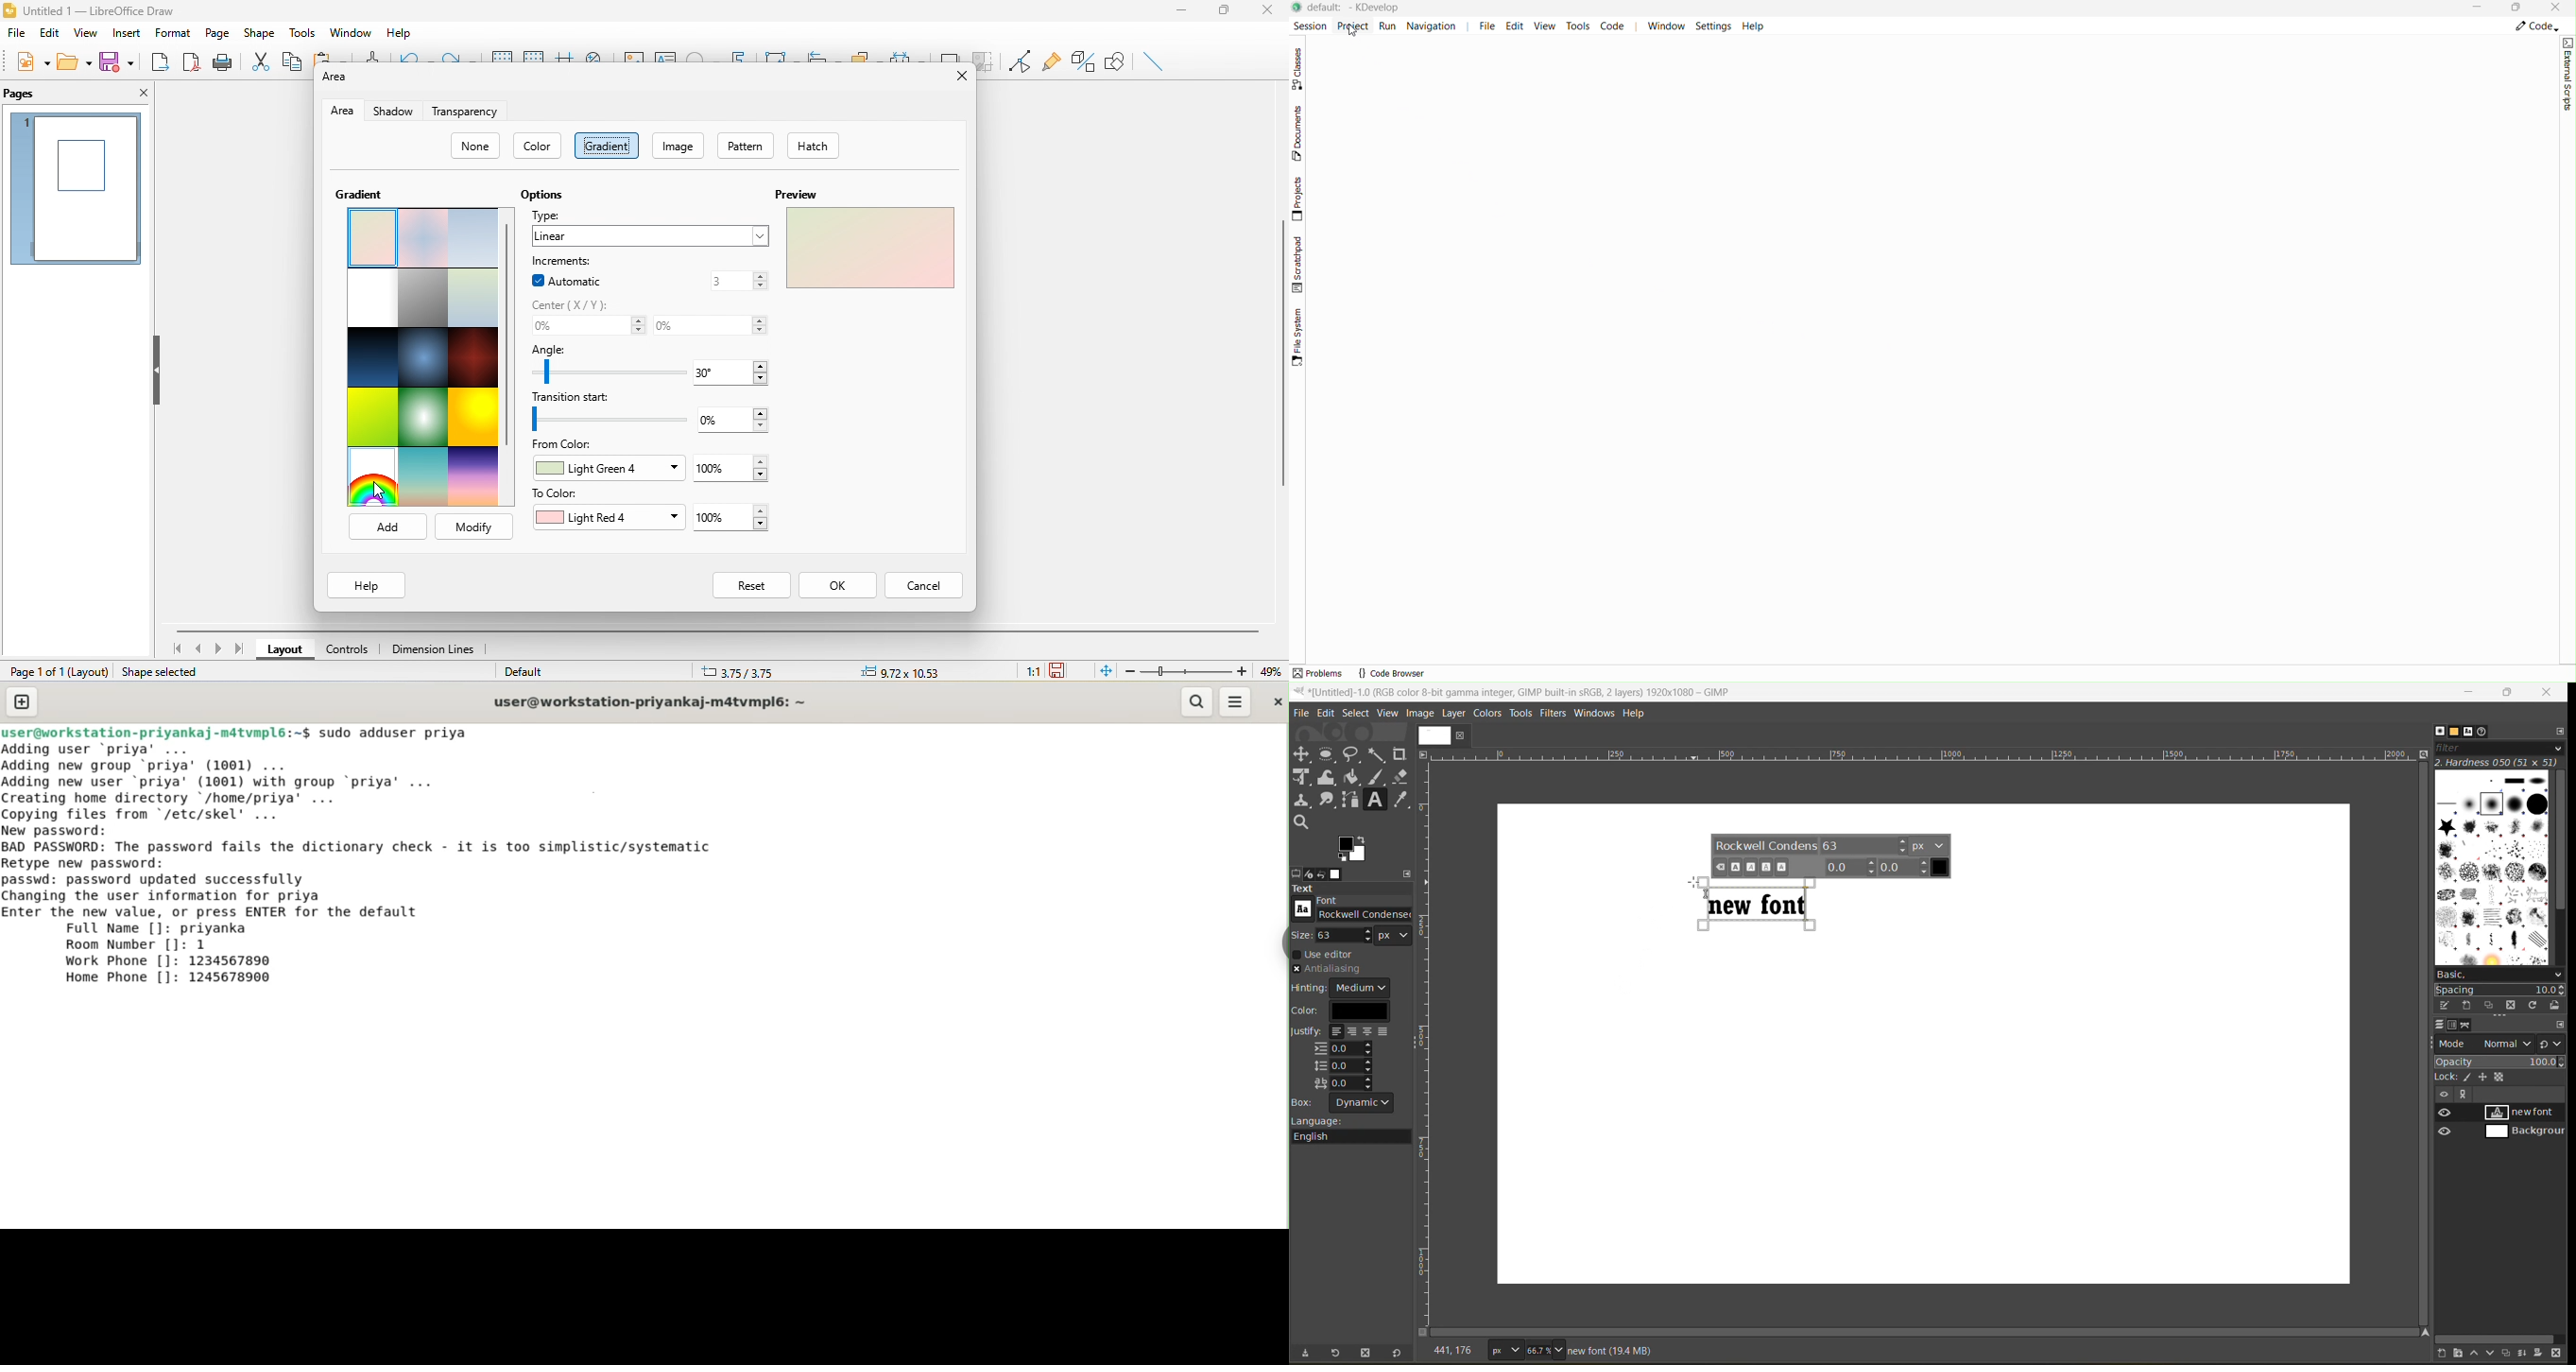  I want to click on shape selected, so click(163, 672).